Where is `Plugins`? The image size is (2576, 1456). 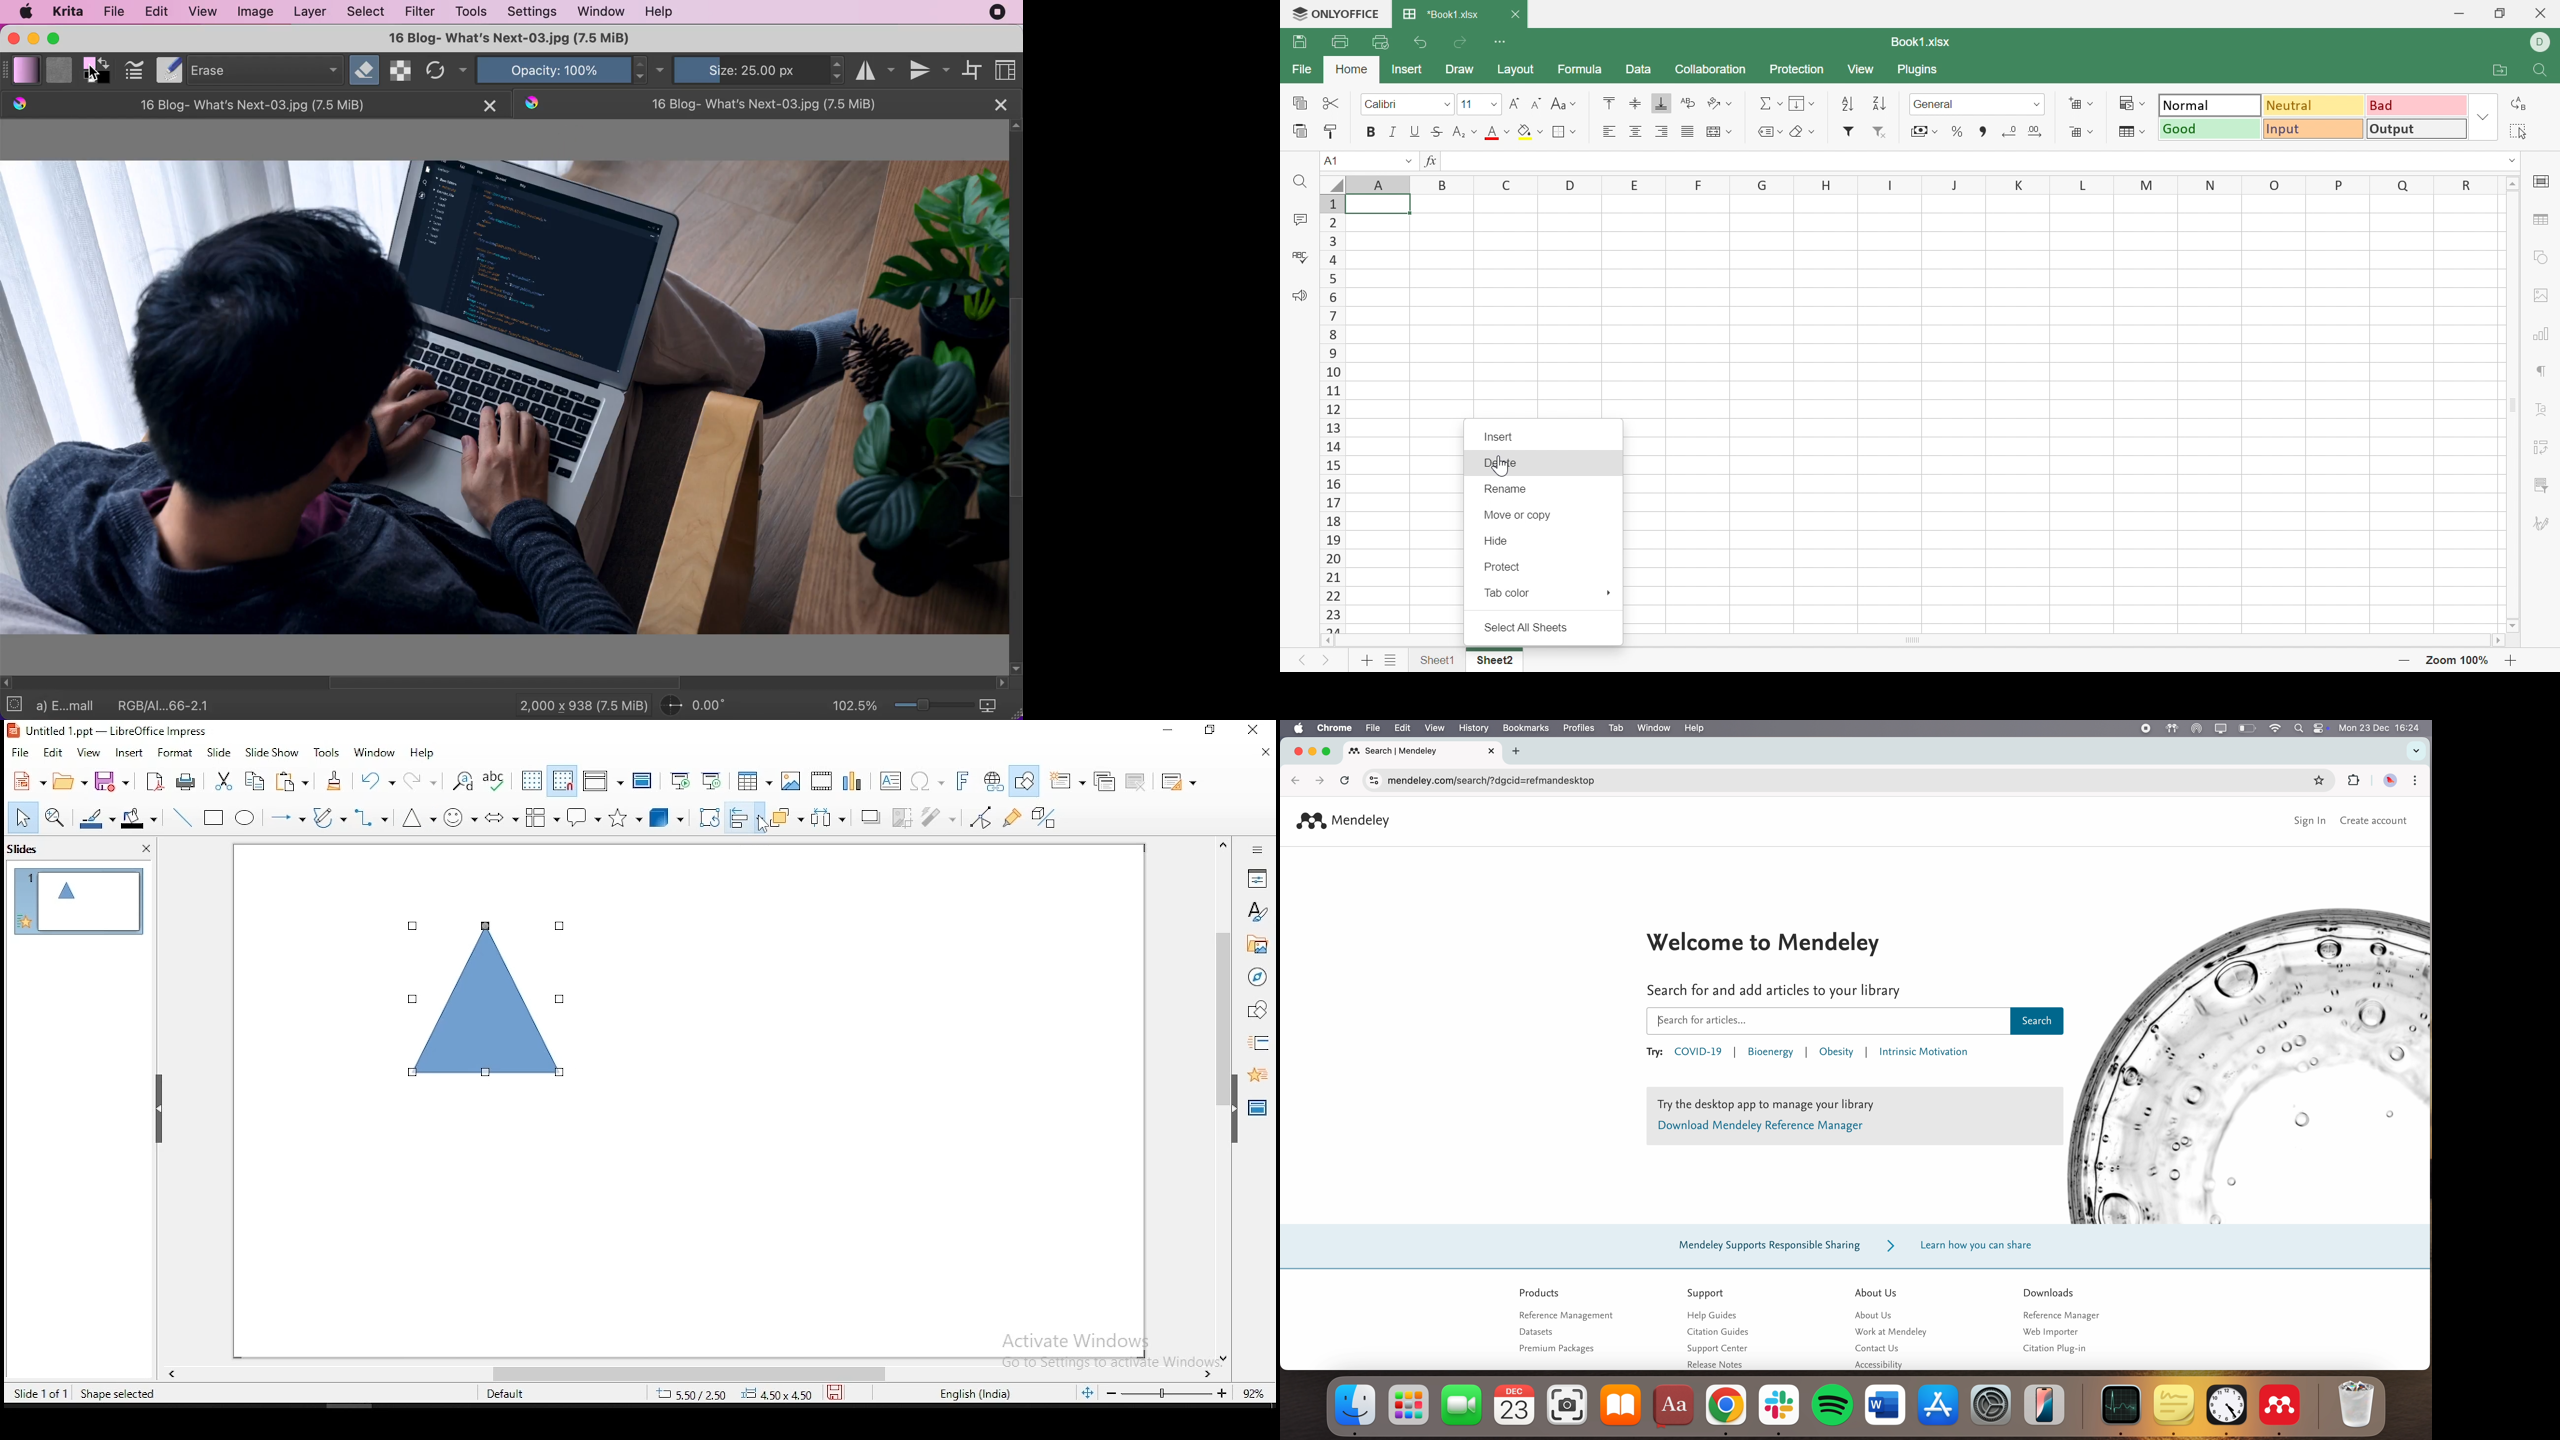
Plugins is located at coordinates (1918, 71).